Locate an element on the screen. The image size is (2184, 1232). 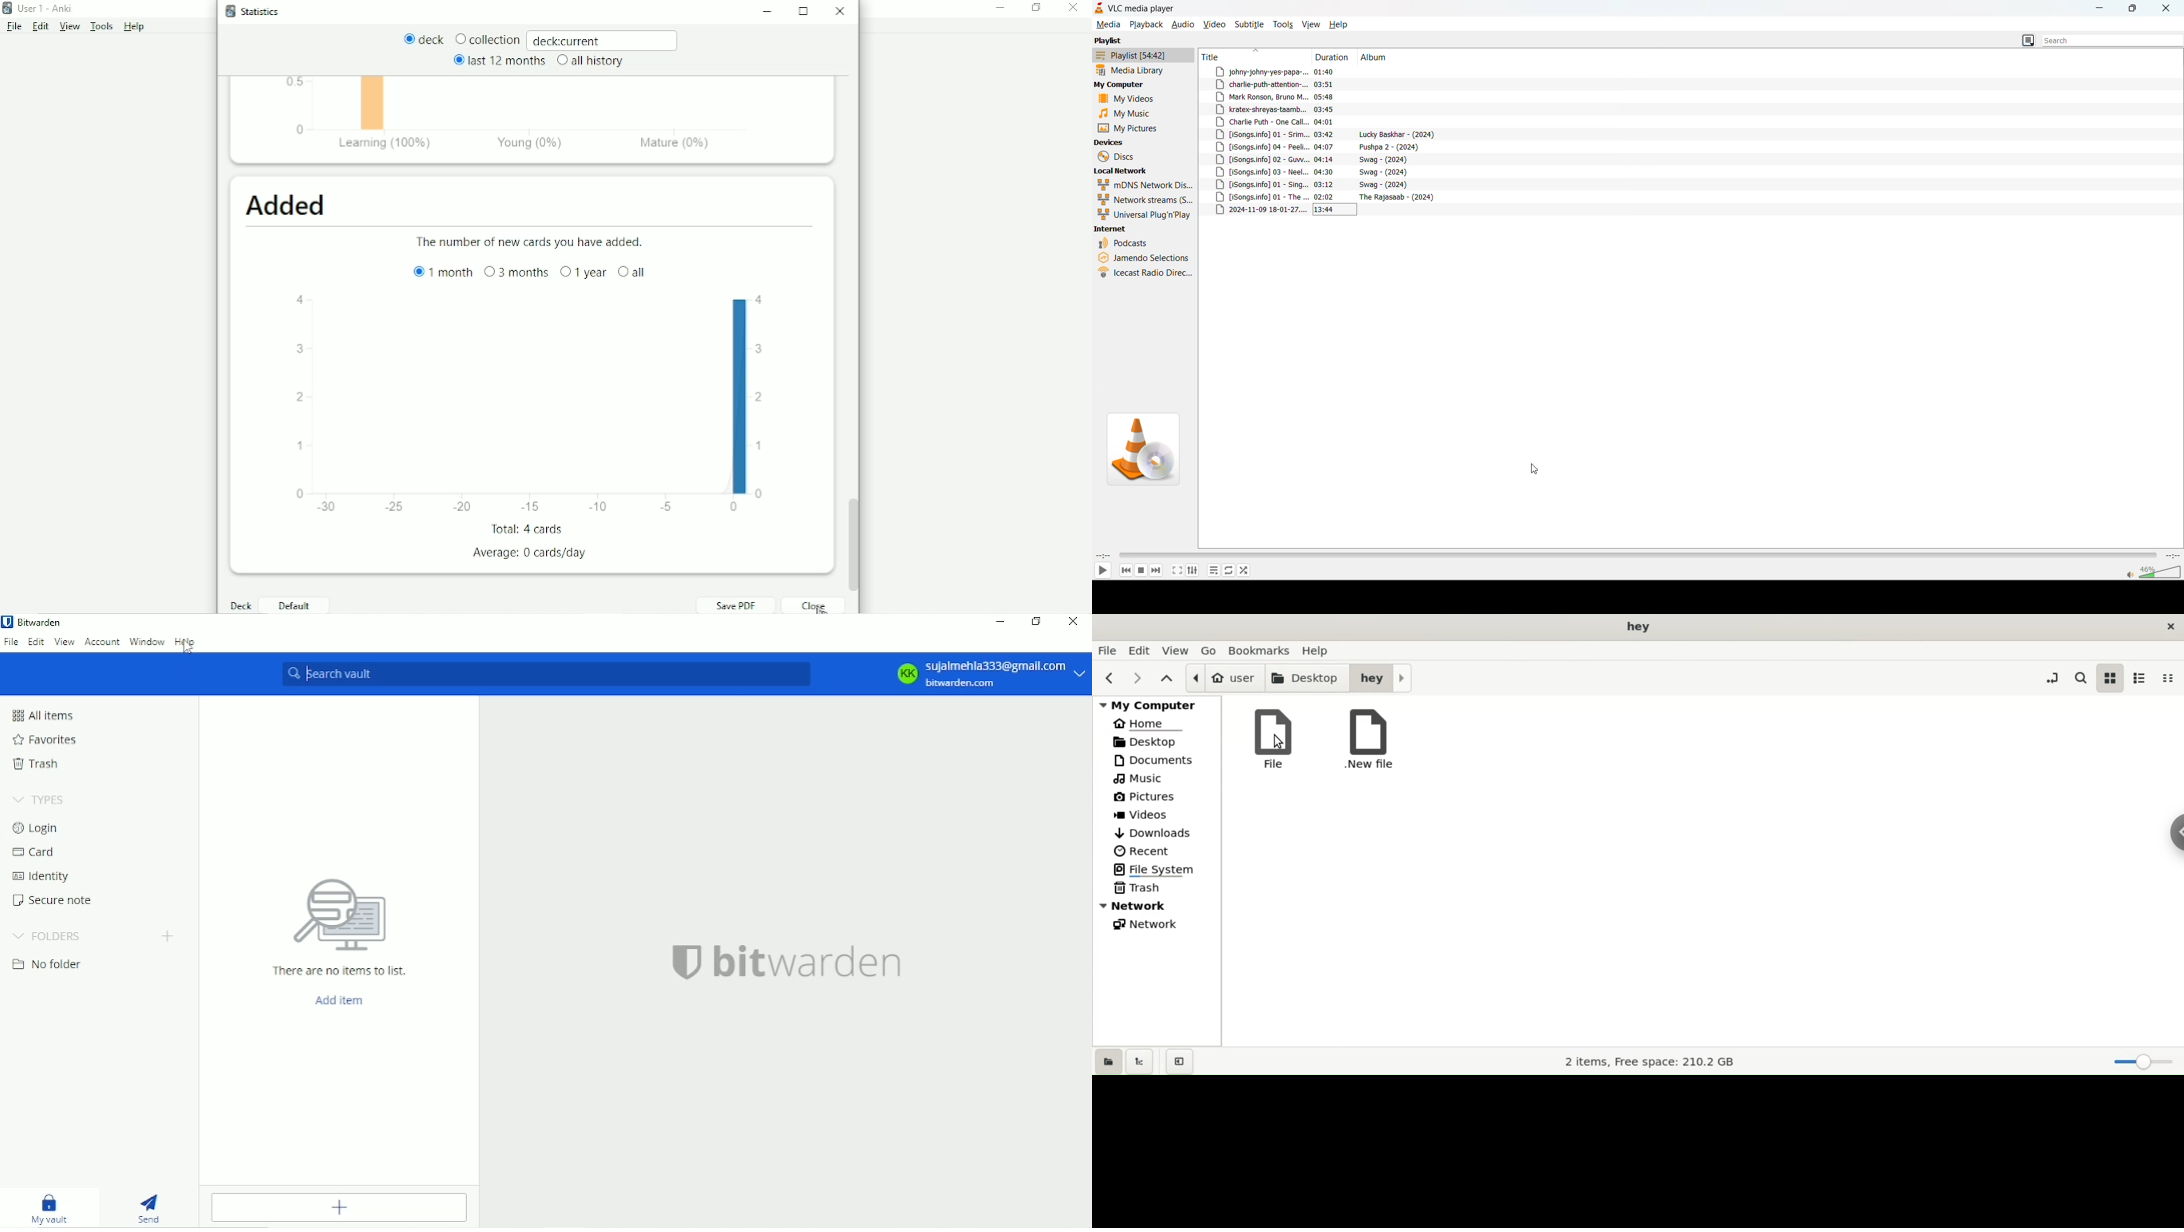
deck is located at coordinates (424, 40).